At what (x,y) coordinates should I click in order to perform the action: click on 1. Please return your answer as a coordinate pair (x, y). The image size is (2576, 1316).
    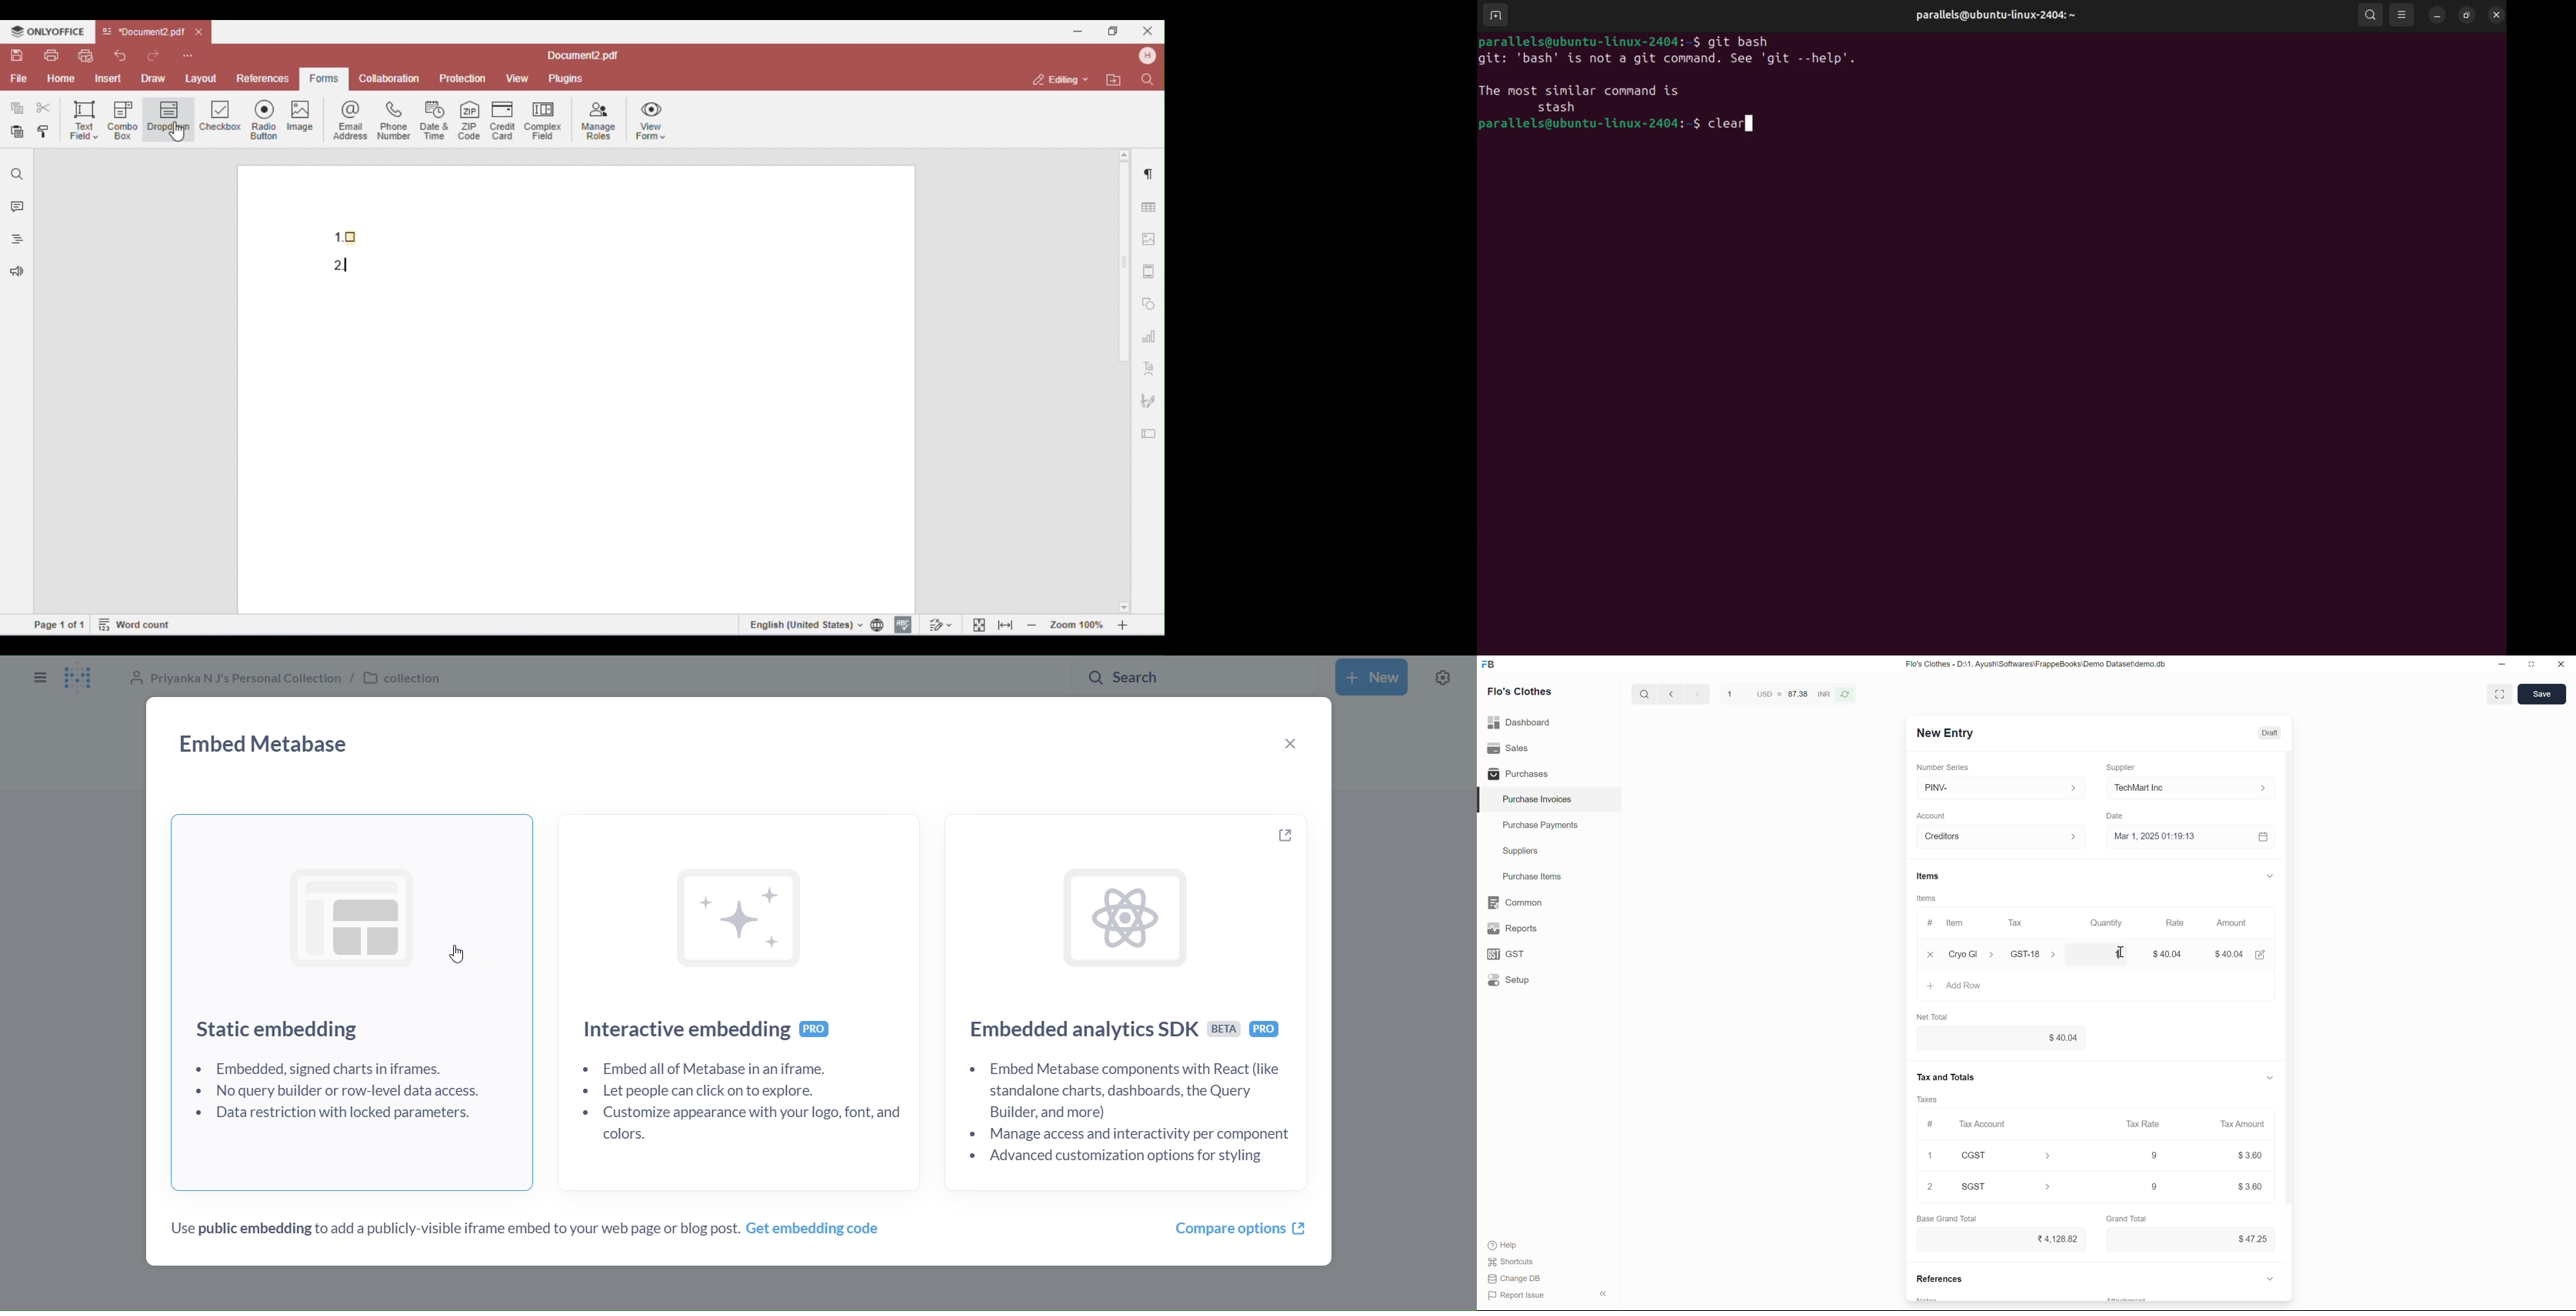
    Looking at the image, I should click on (2118, 953).